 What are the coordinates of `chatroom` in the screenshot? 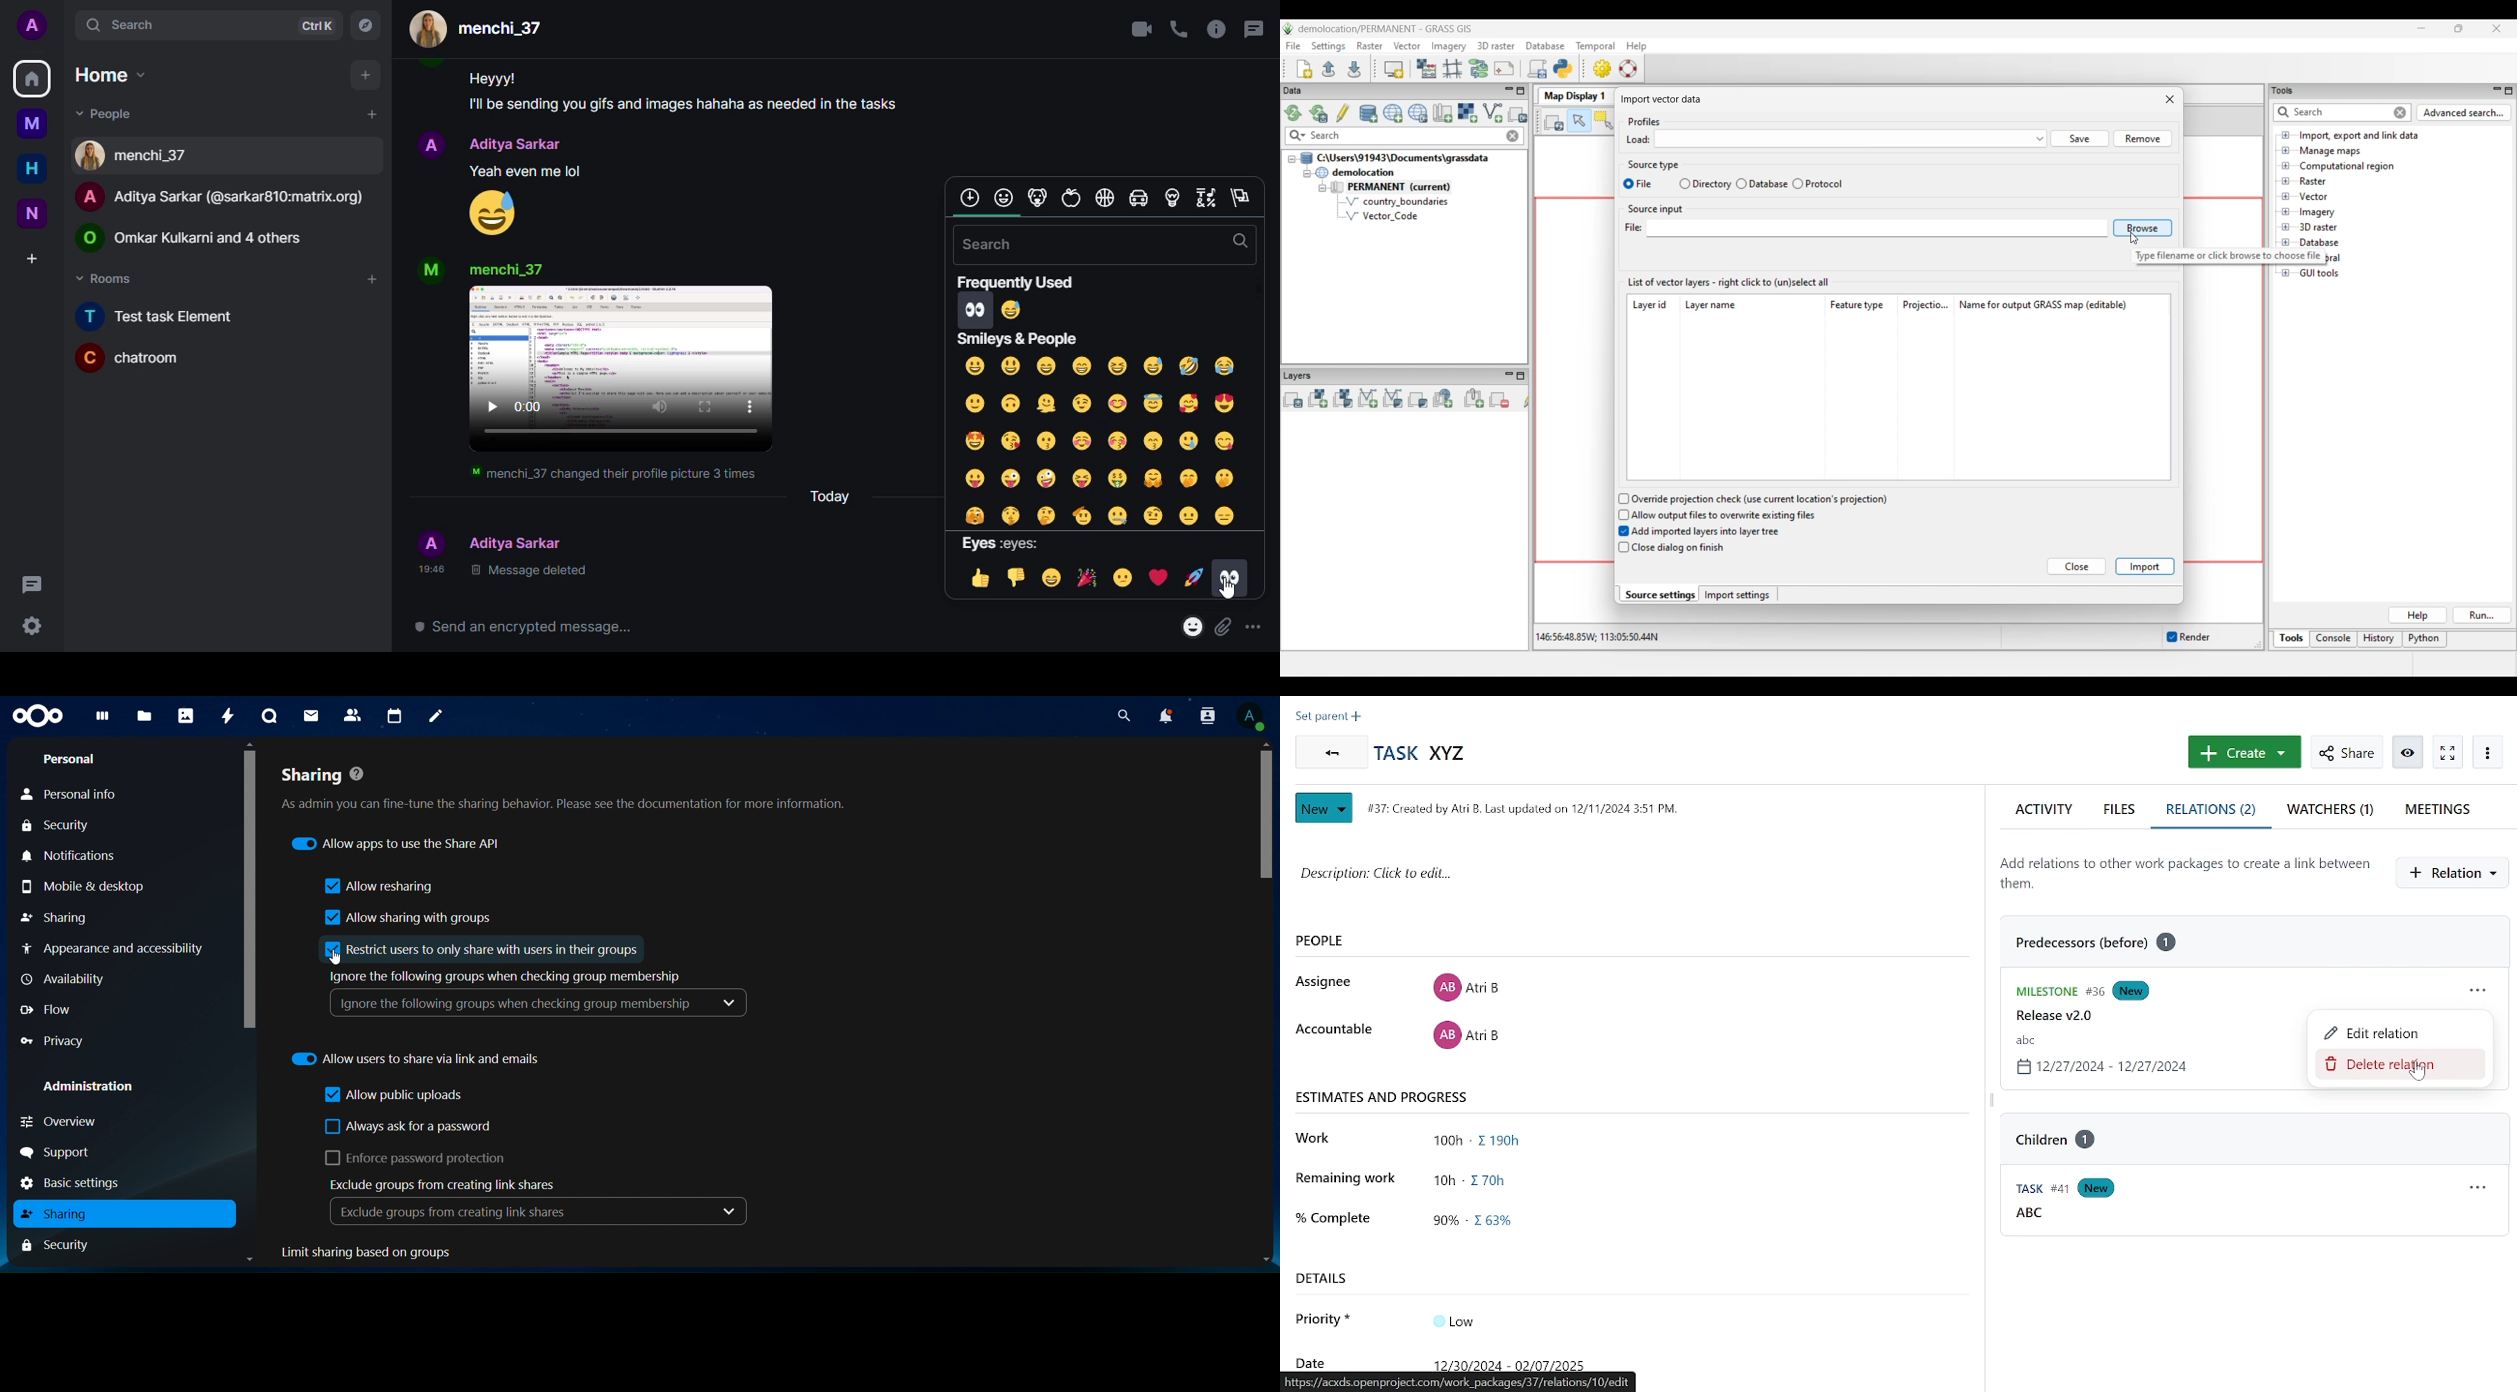 It's located at (133, 358).